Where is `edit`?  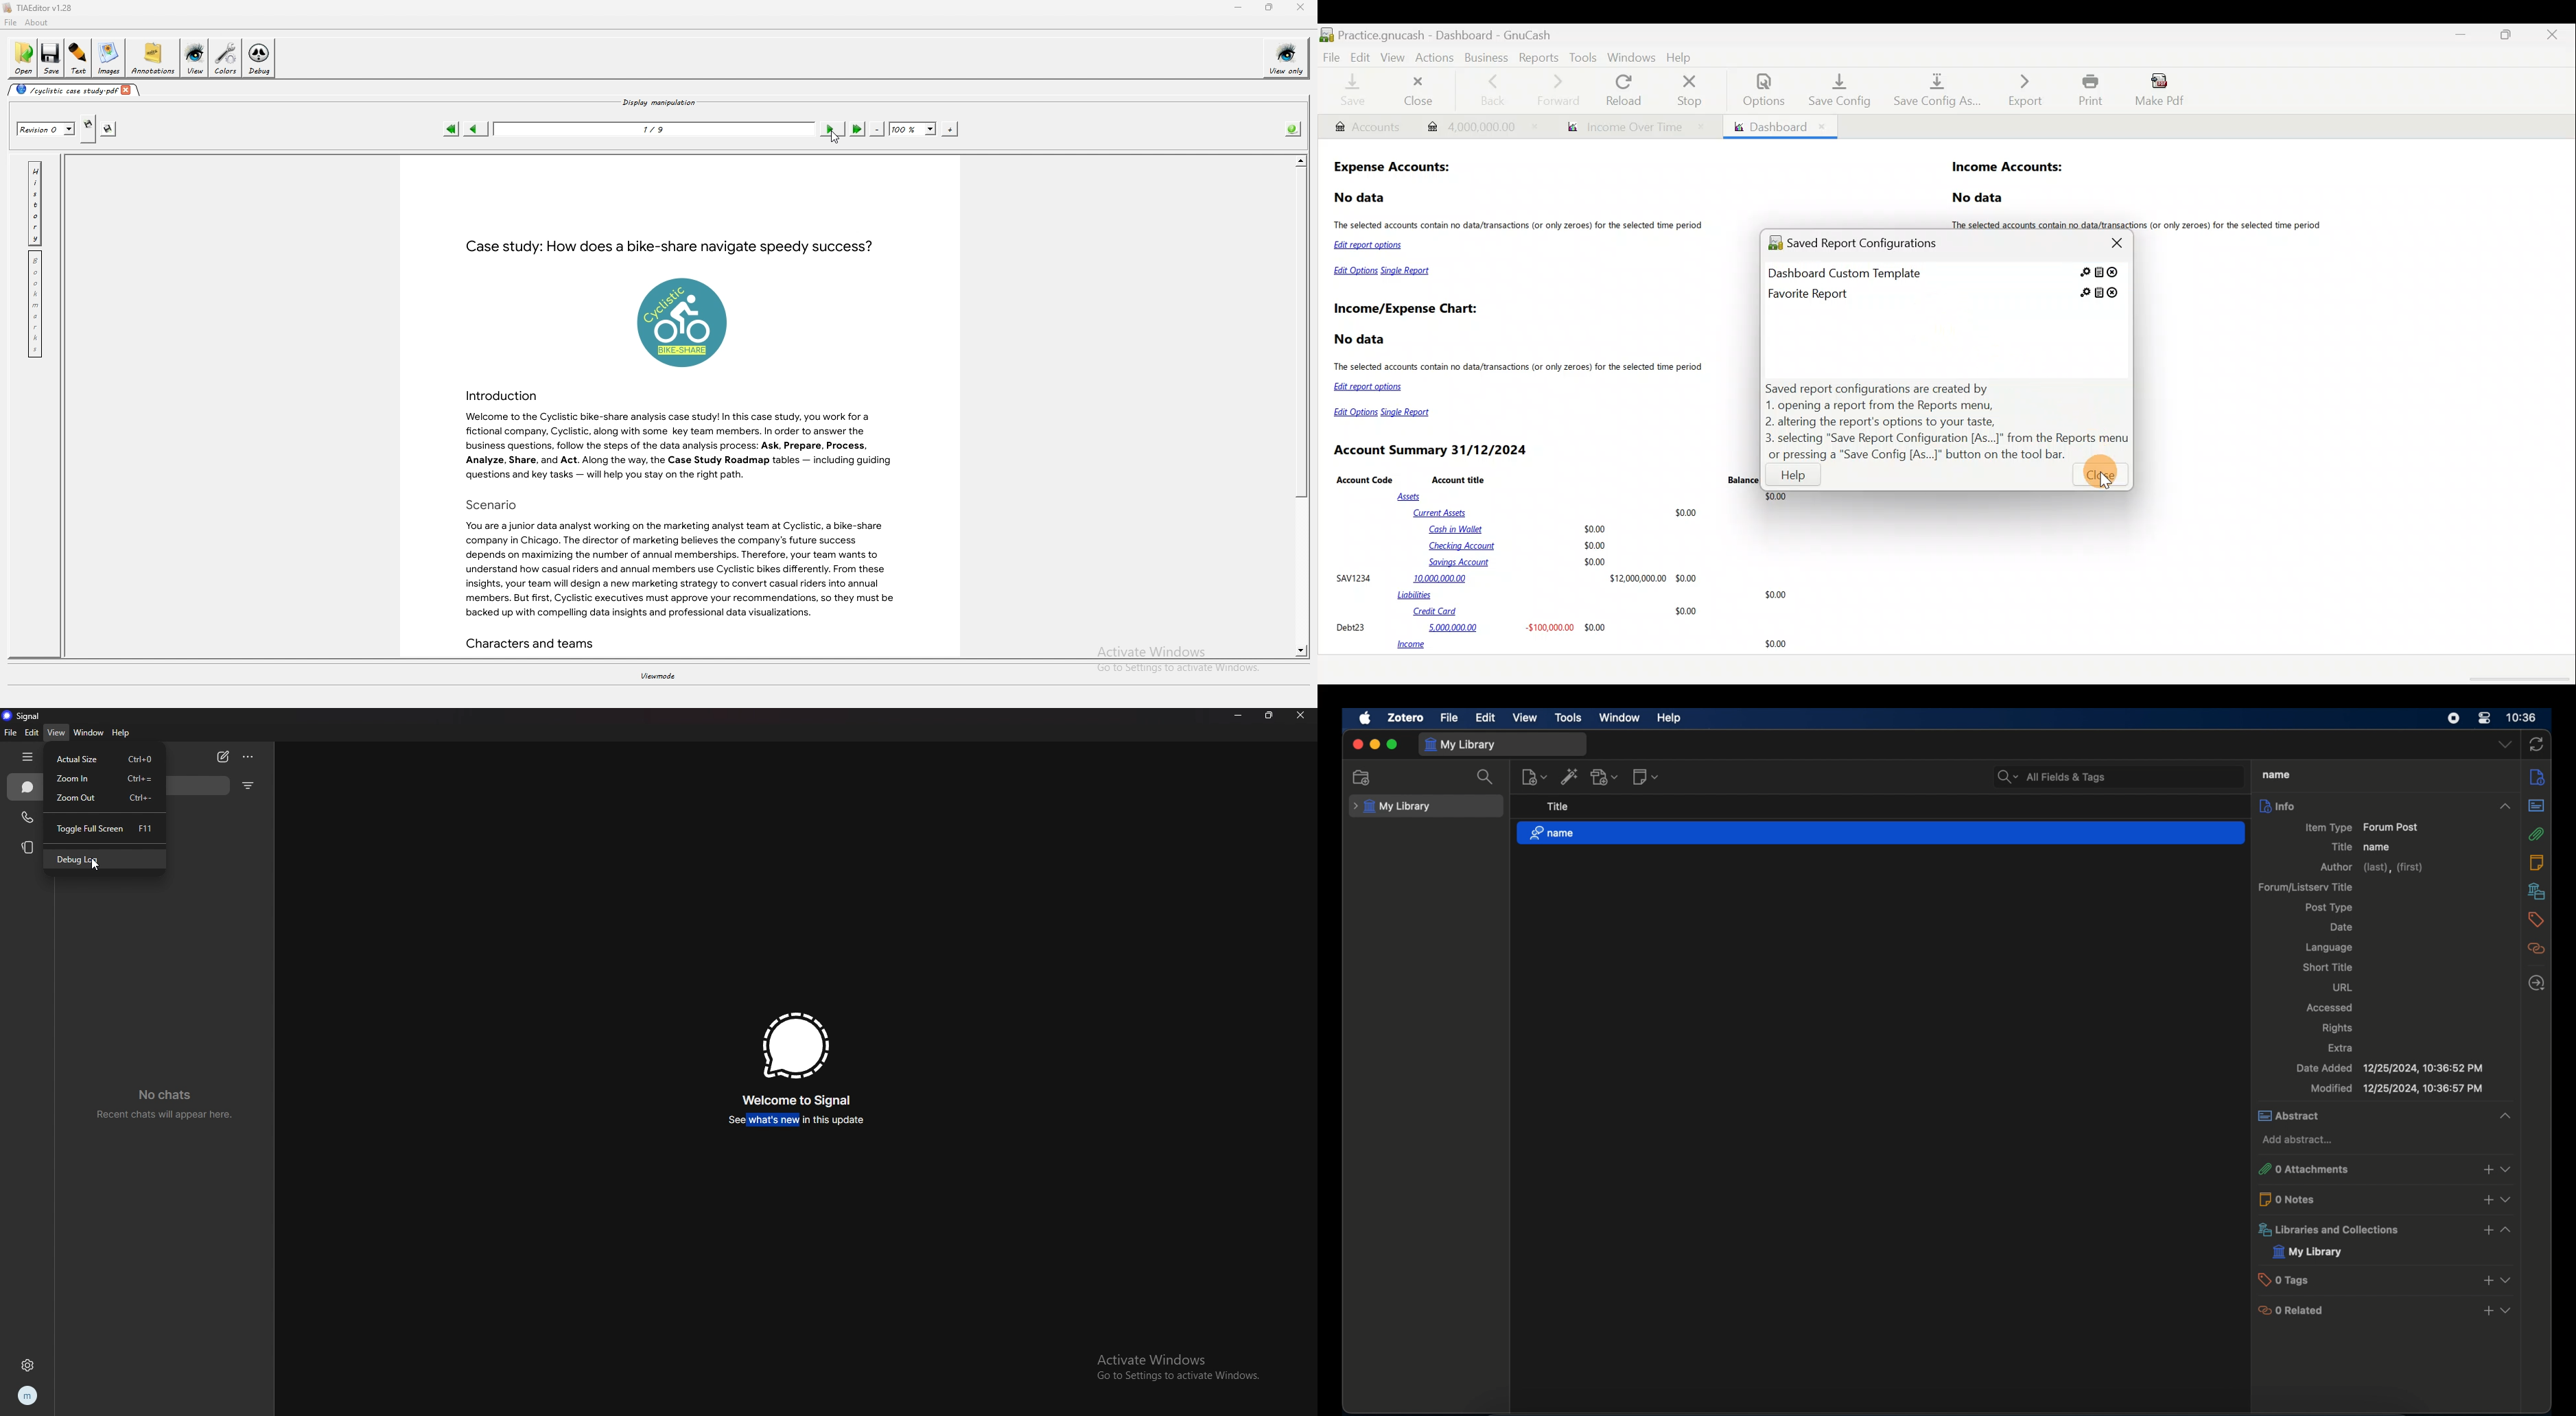
edit is located at coordinates (32, 733).